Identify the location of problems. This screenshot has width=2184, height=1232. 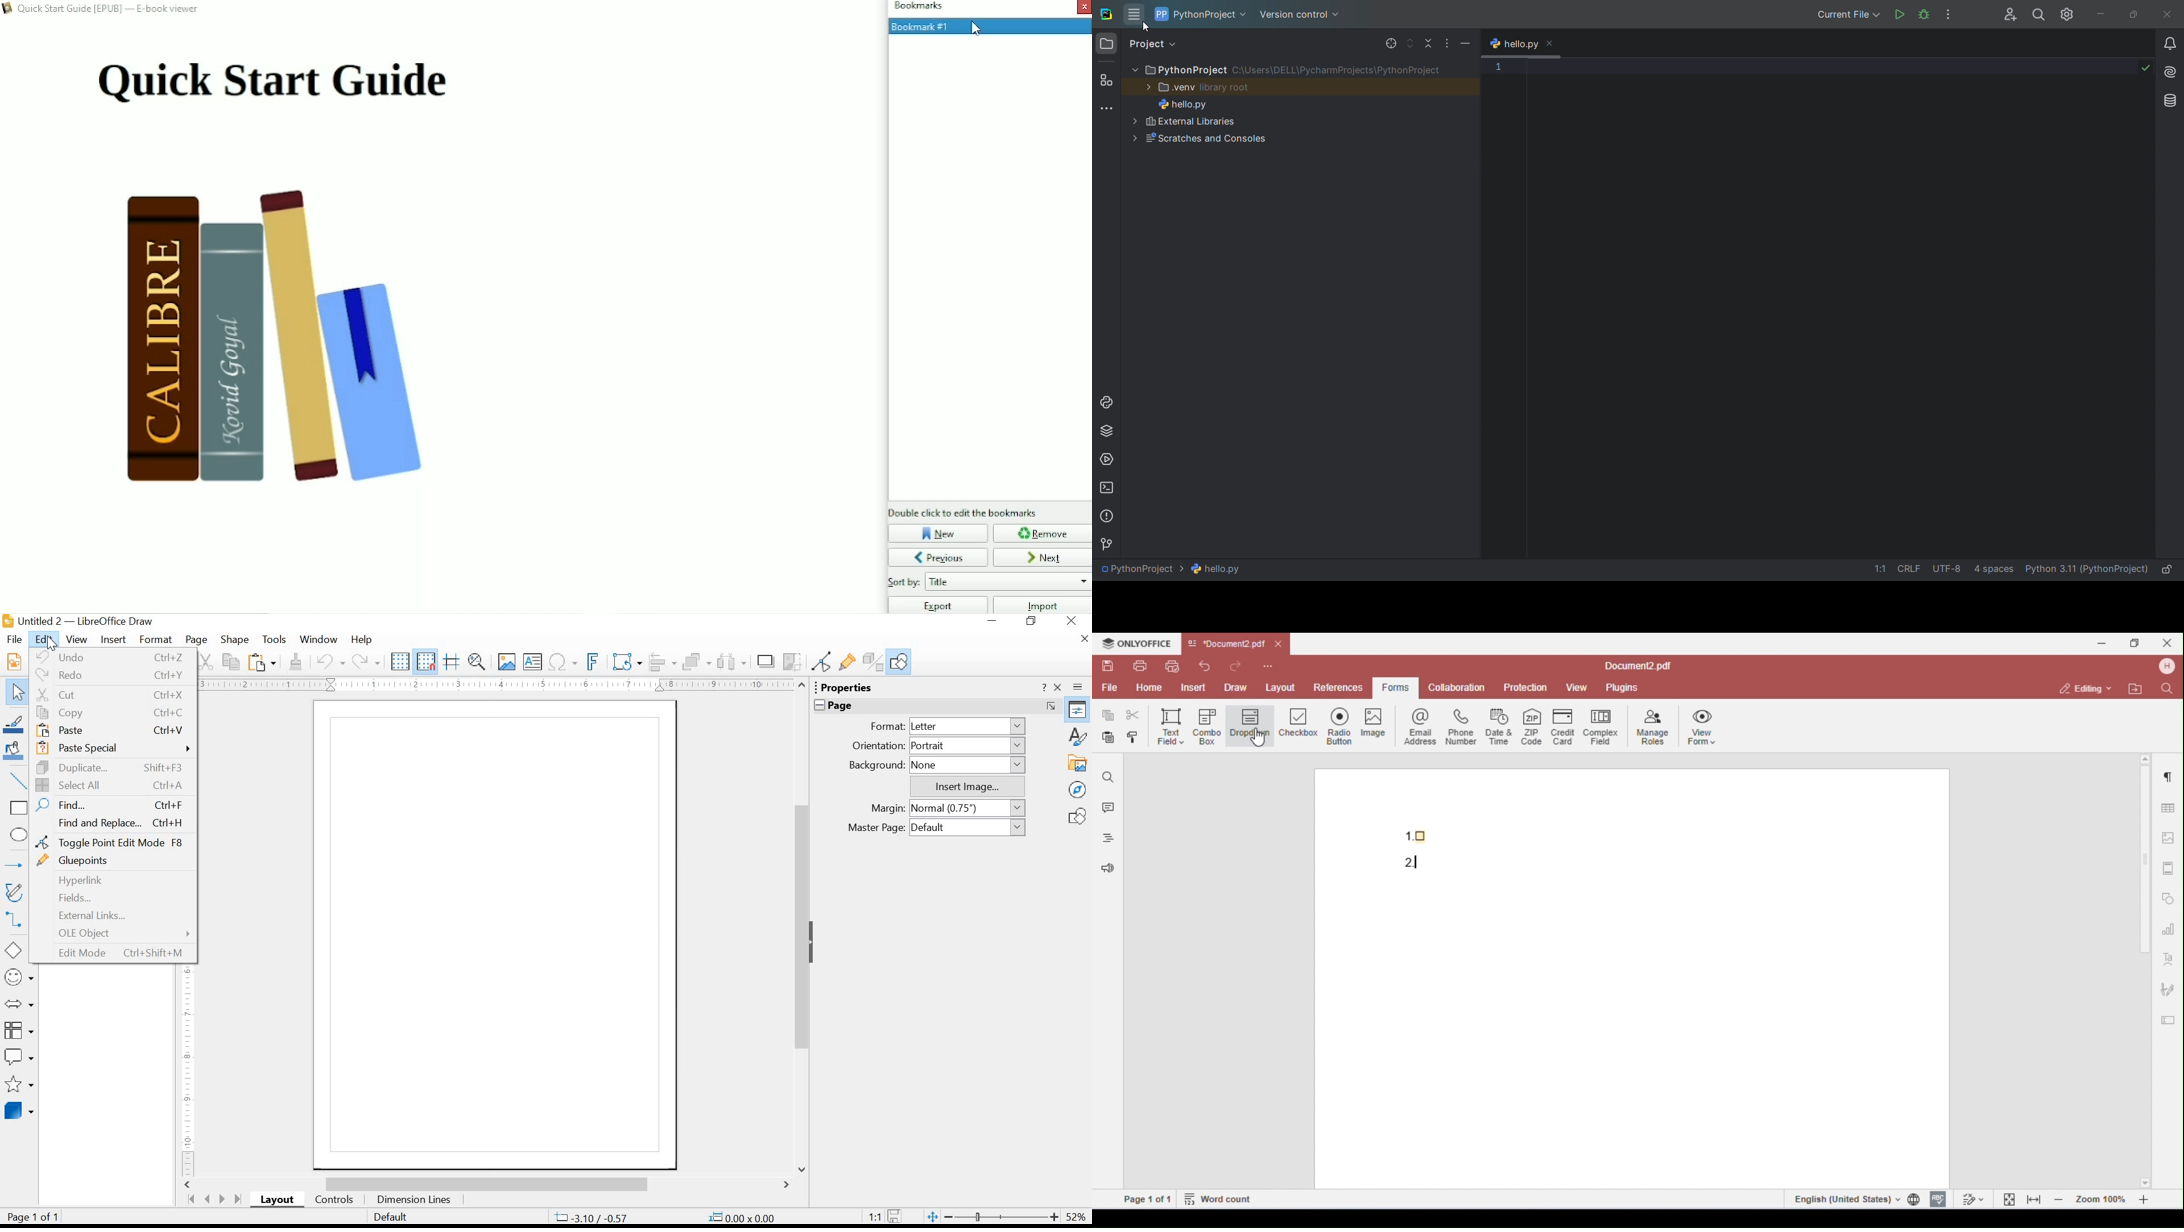
(1105, 514).